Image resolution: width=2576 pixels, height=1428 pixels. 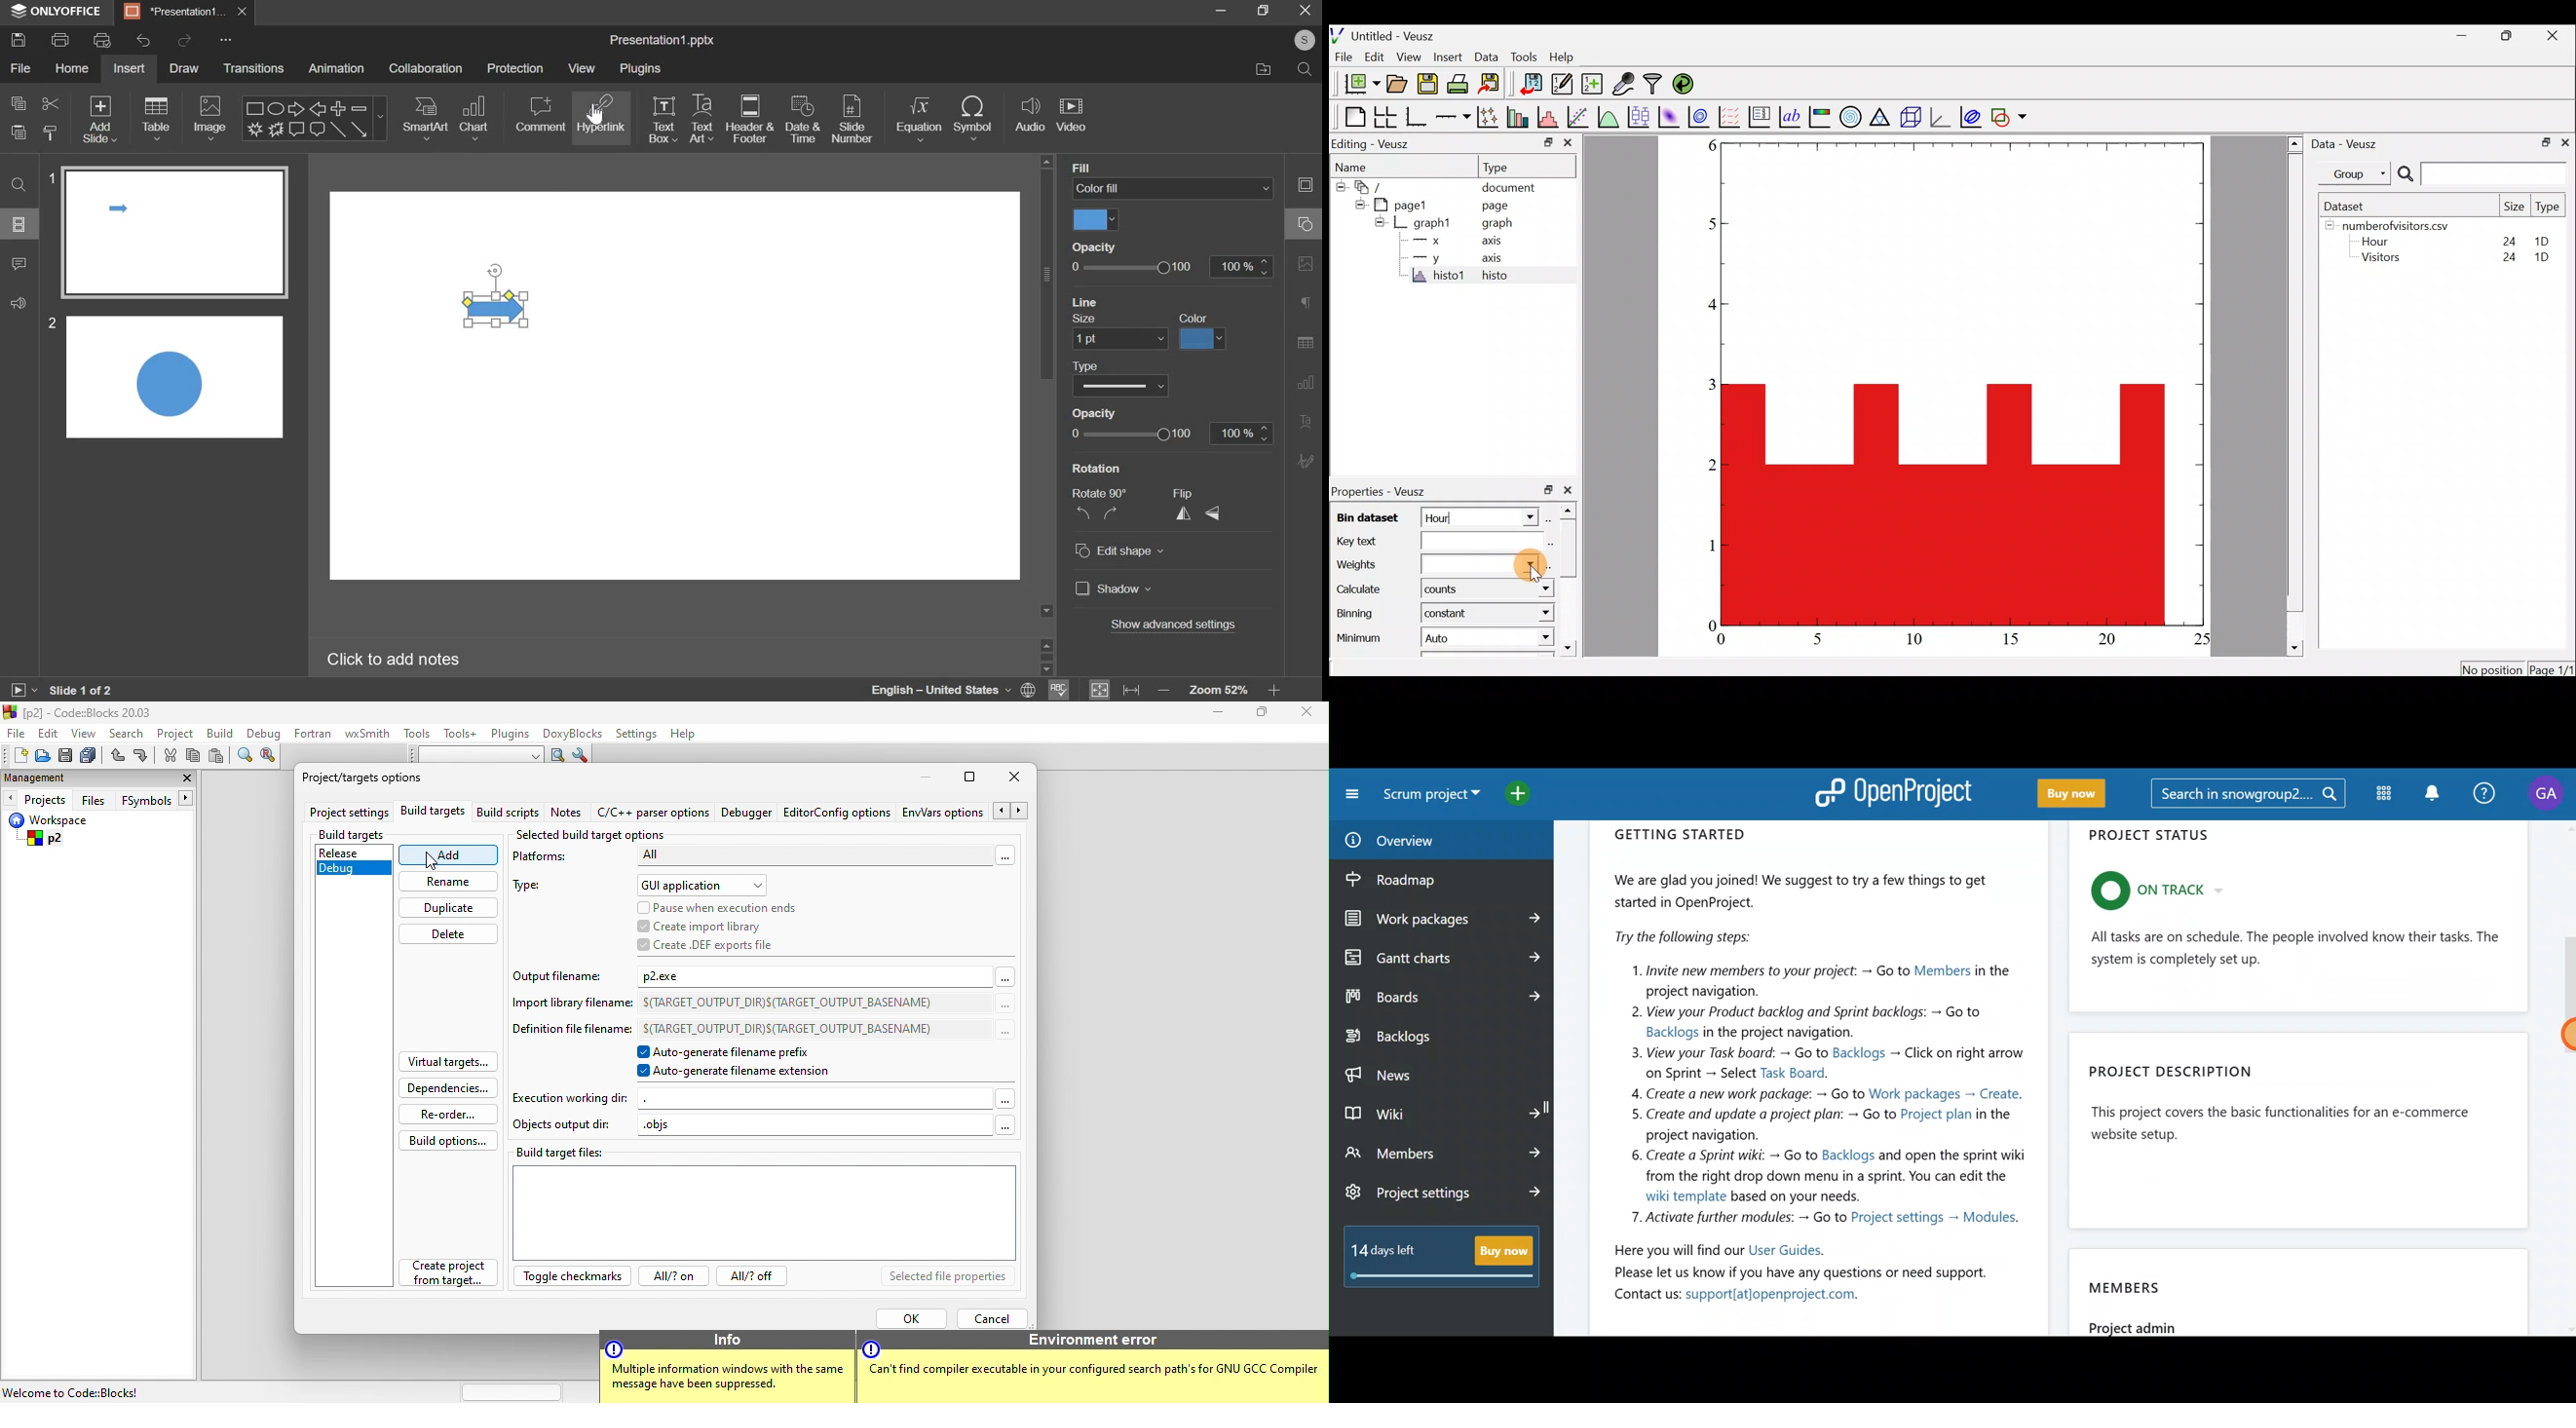 I want to click on search, so click(x=1307, y=71).